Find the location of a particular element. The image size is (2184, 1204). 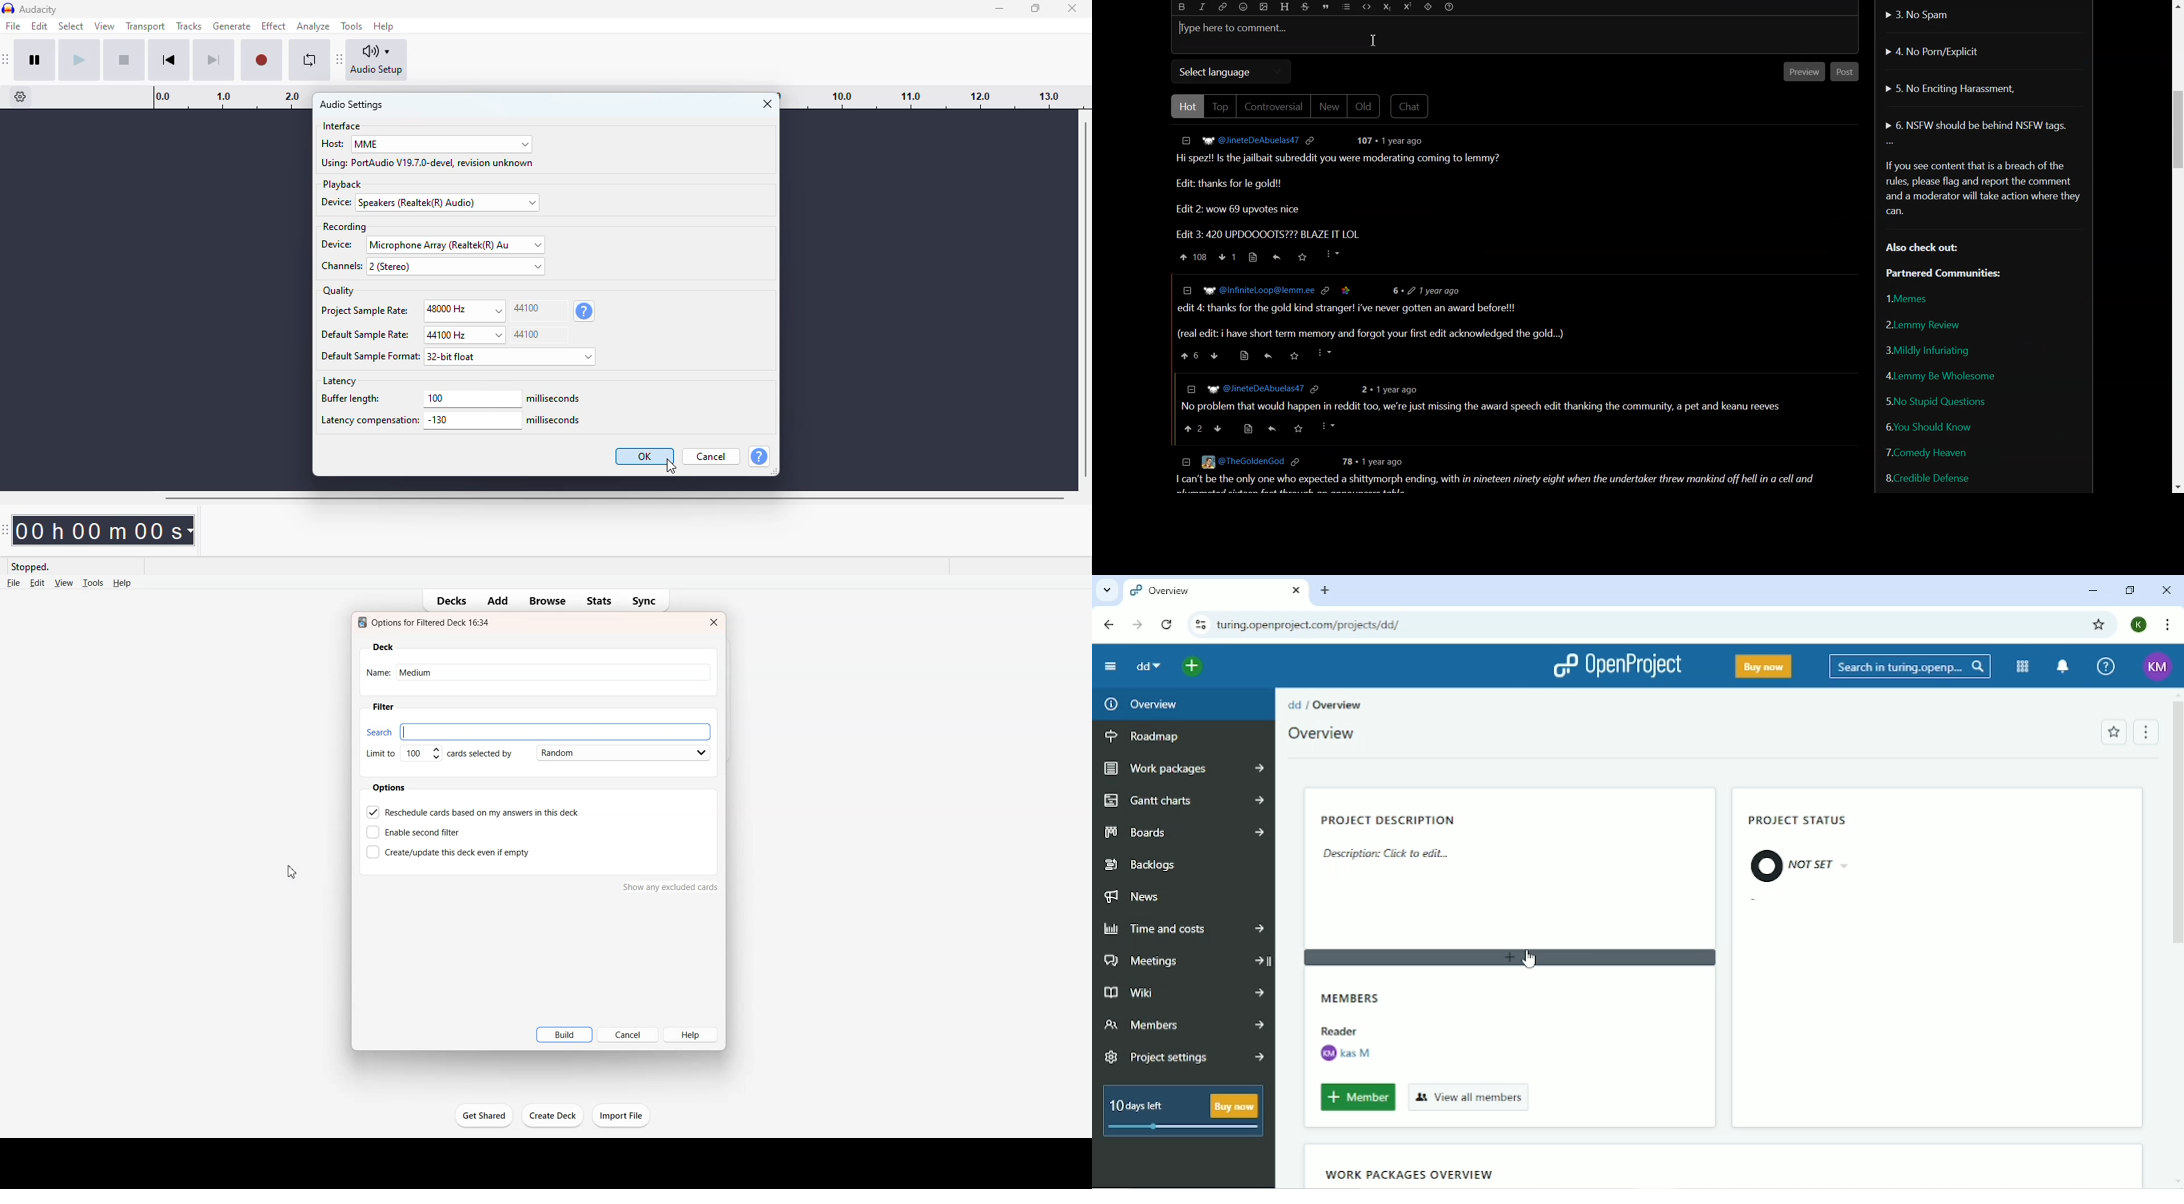

minimize is located at coordinates (1000, 9).